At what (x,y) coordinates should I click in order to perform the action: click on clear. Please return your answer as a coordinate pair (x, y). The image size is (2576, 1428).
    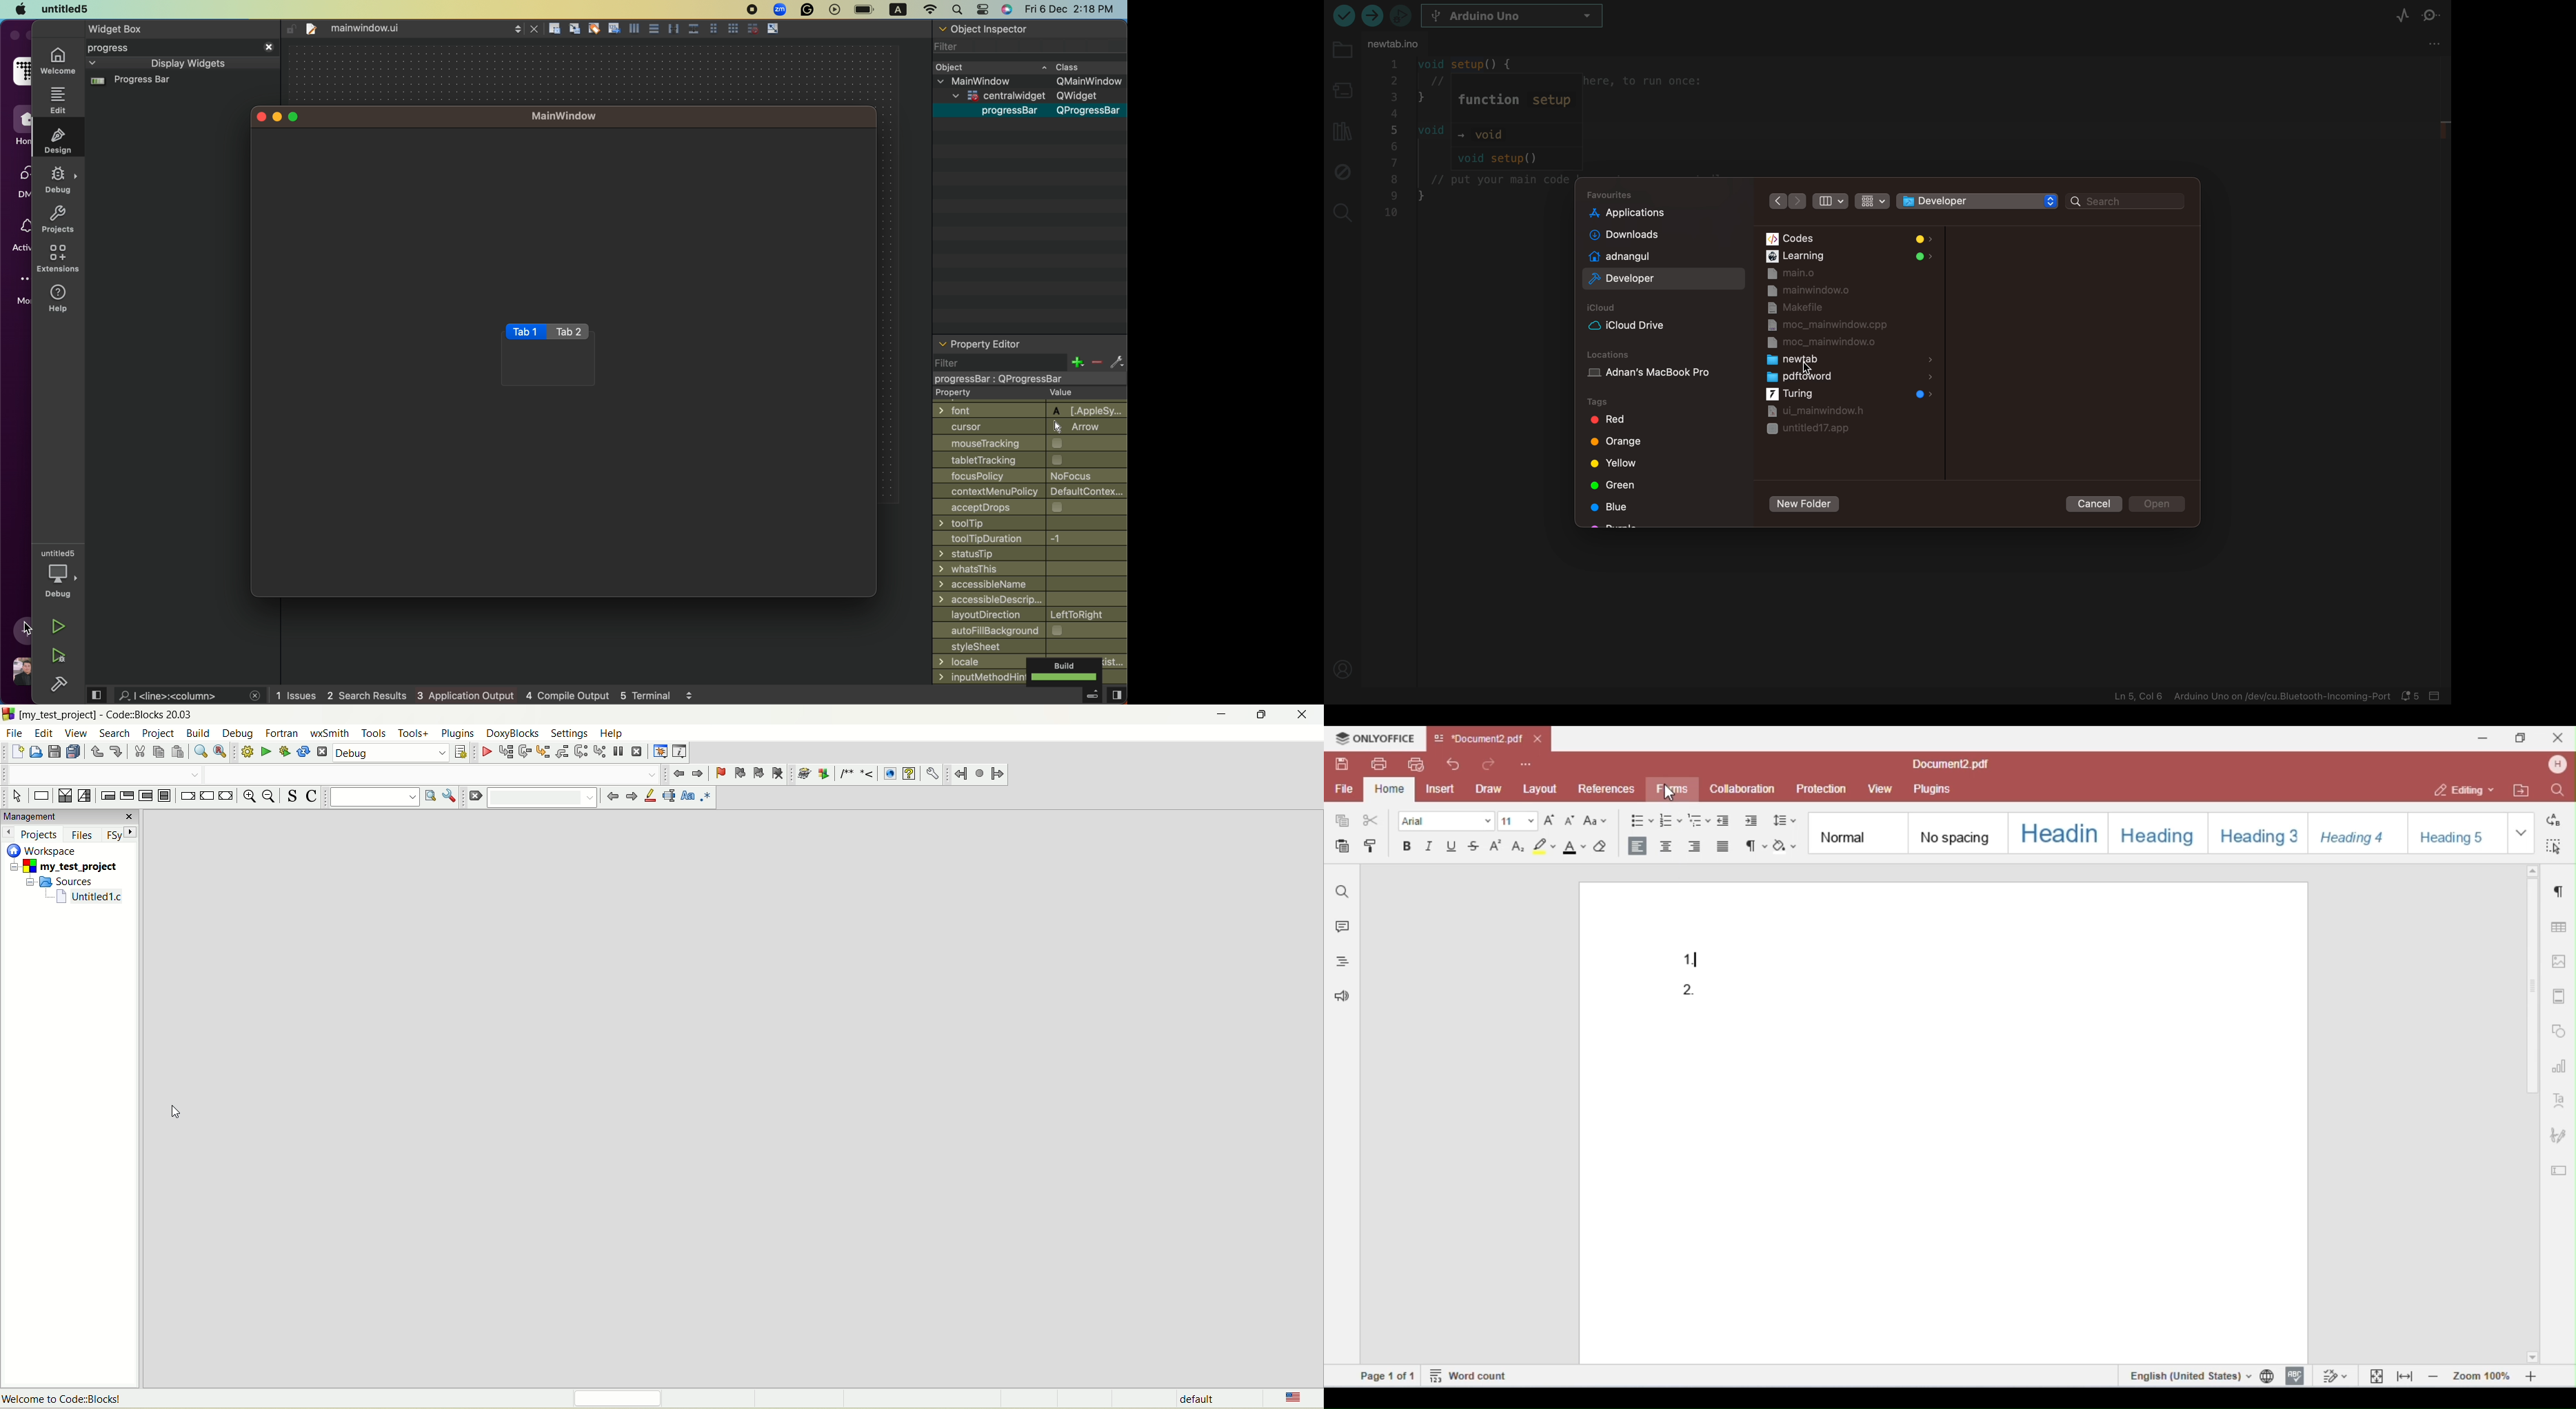
    Looking at the image, I should click on (473, 798).